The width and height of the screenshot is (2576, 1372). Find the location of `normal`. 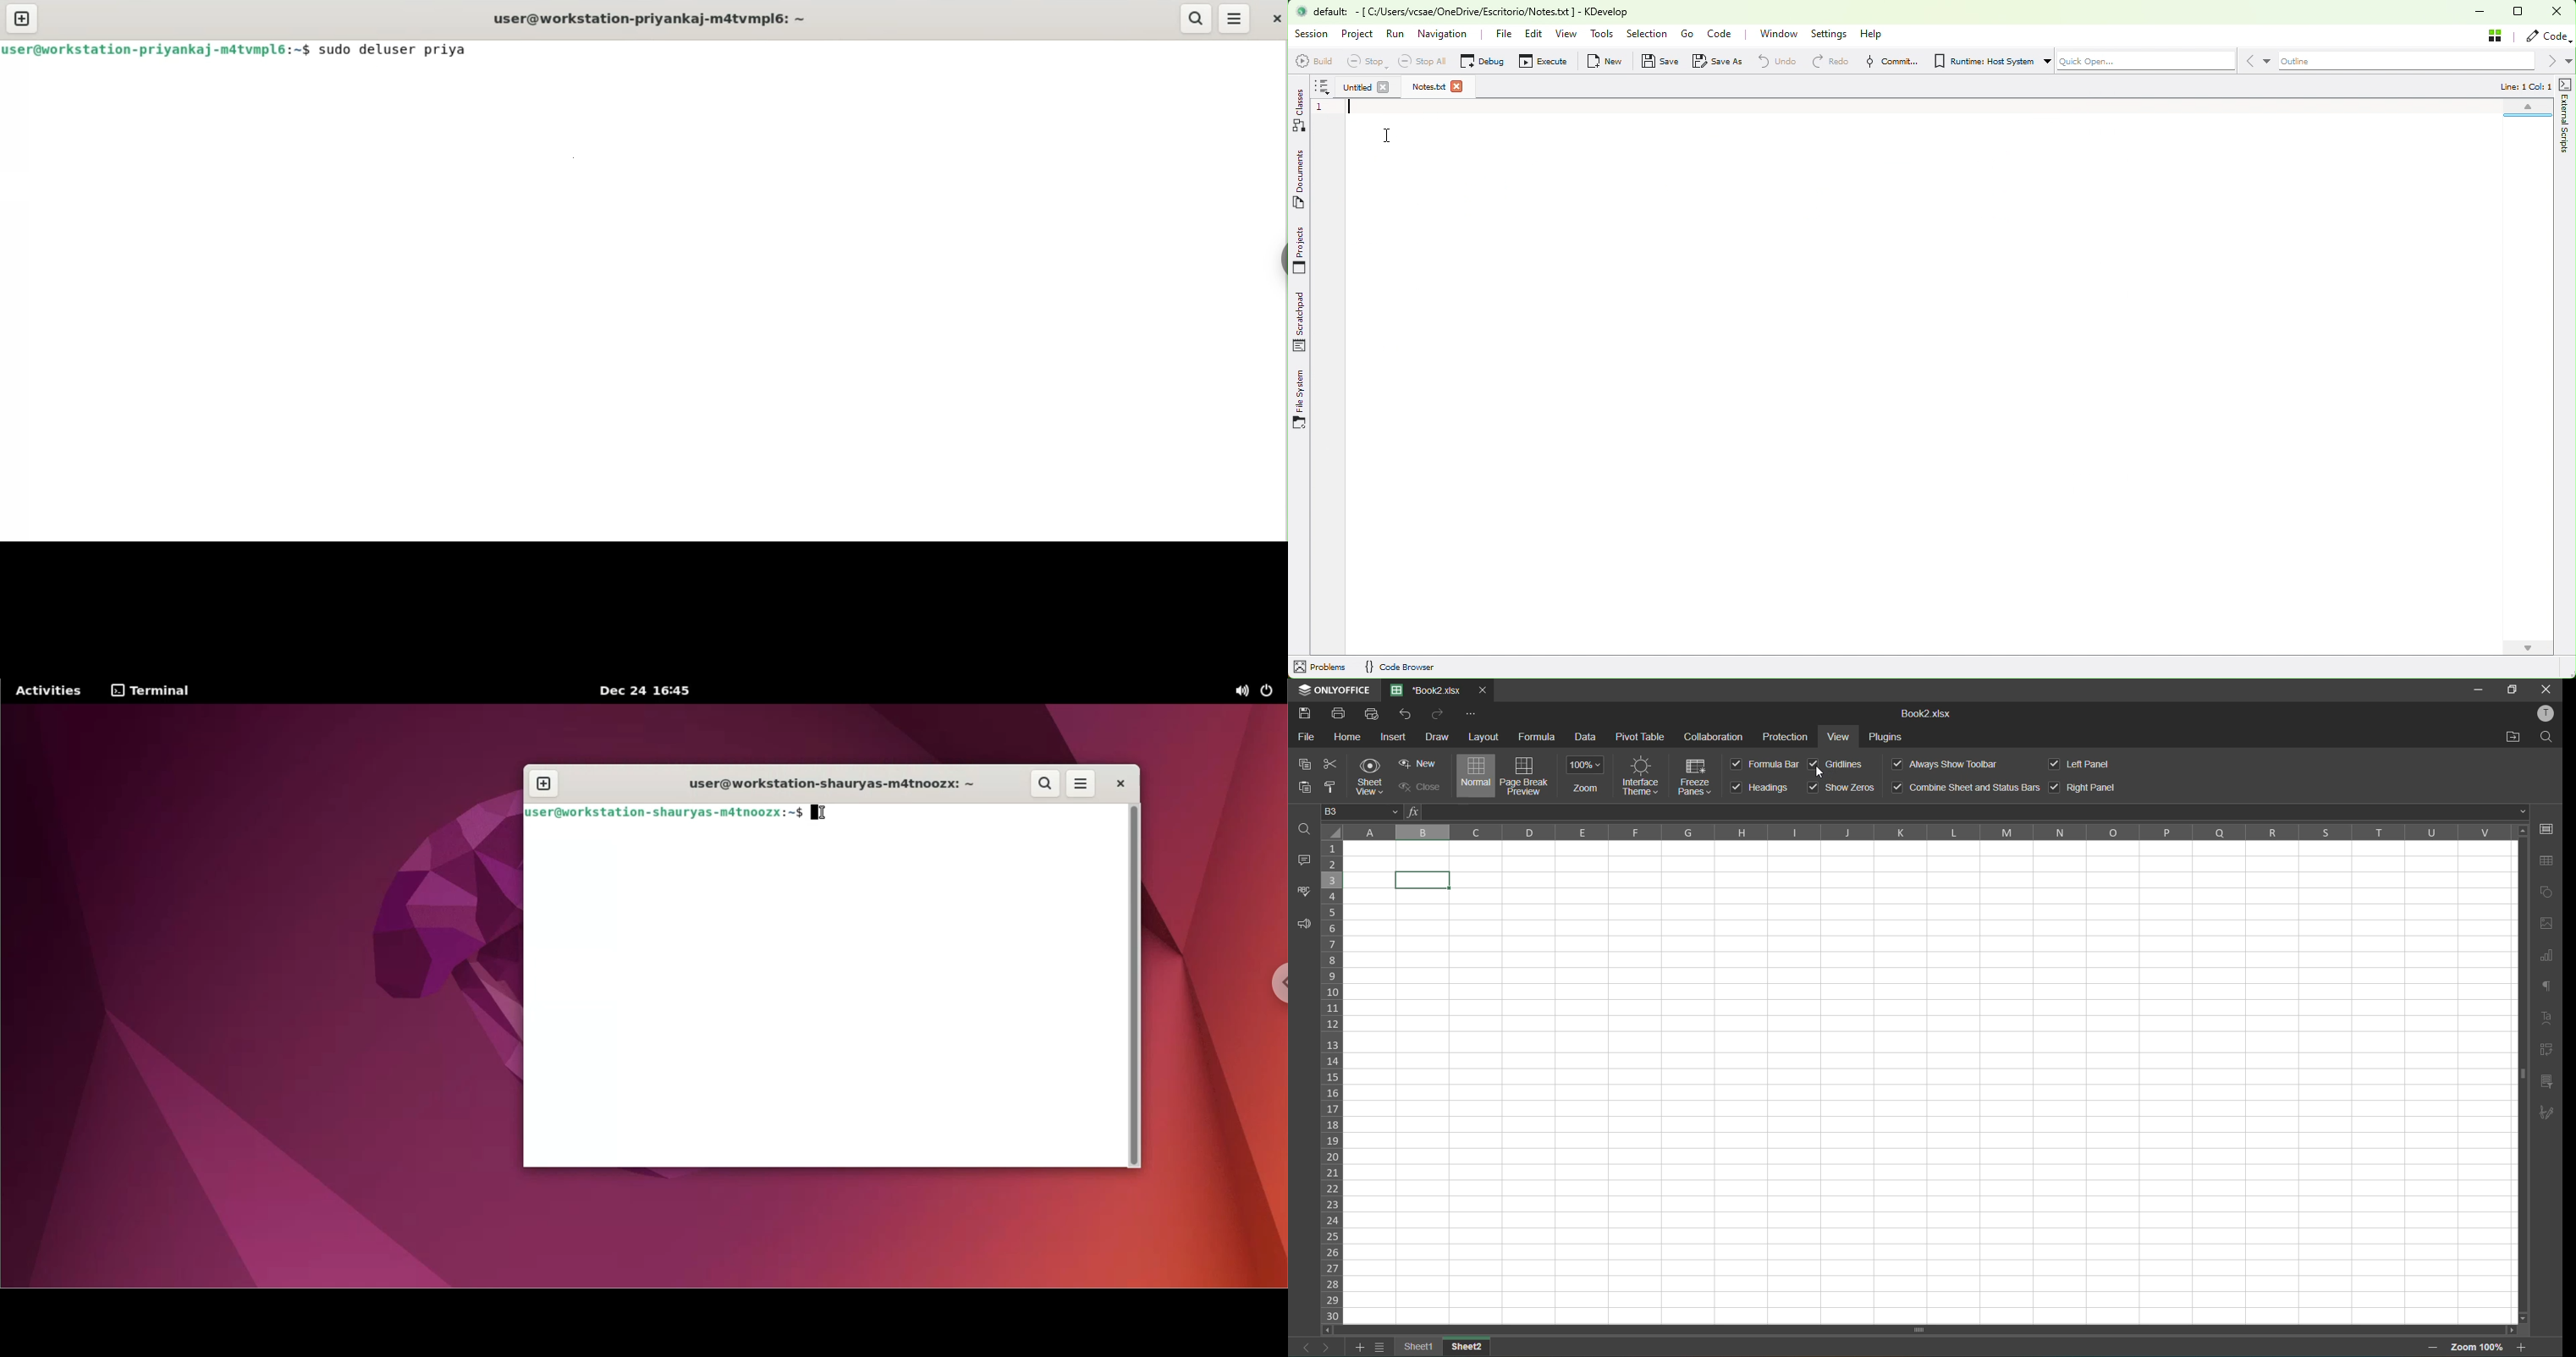

normal is located at coordinates (1477, 775).